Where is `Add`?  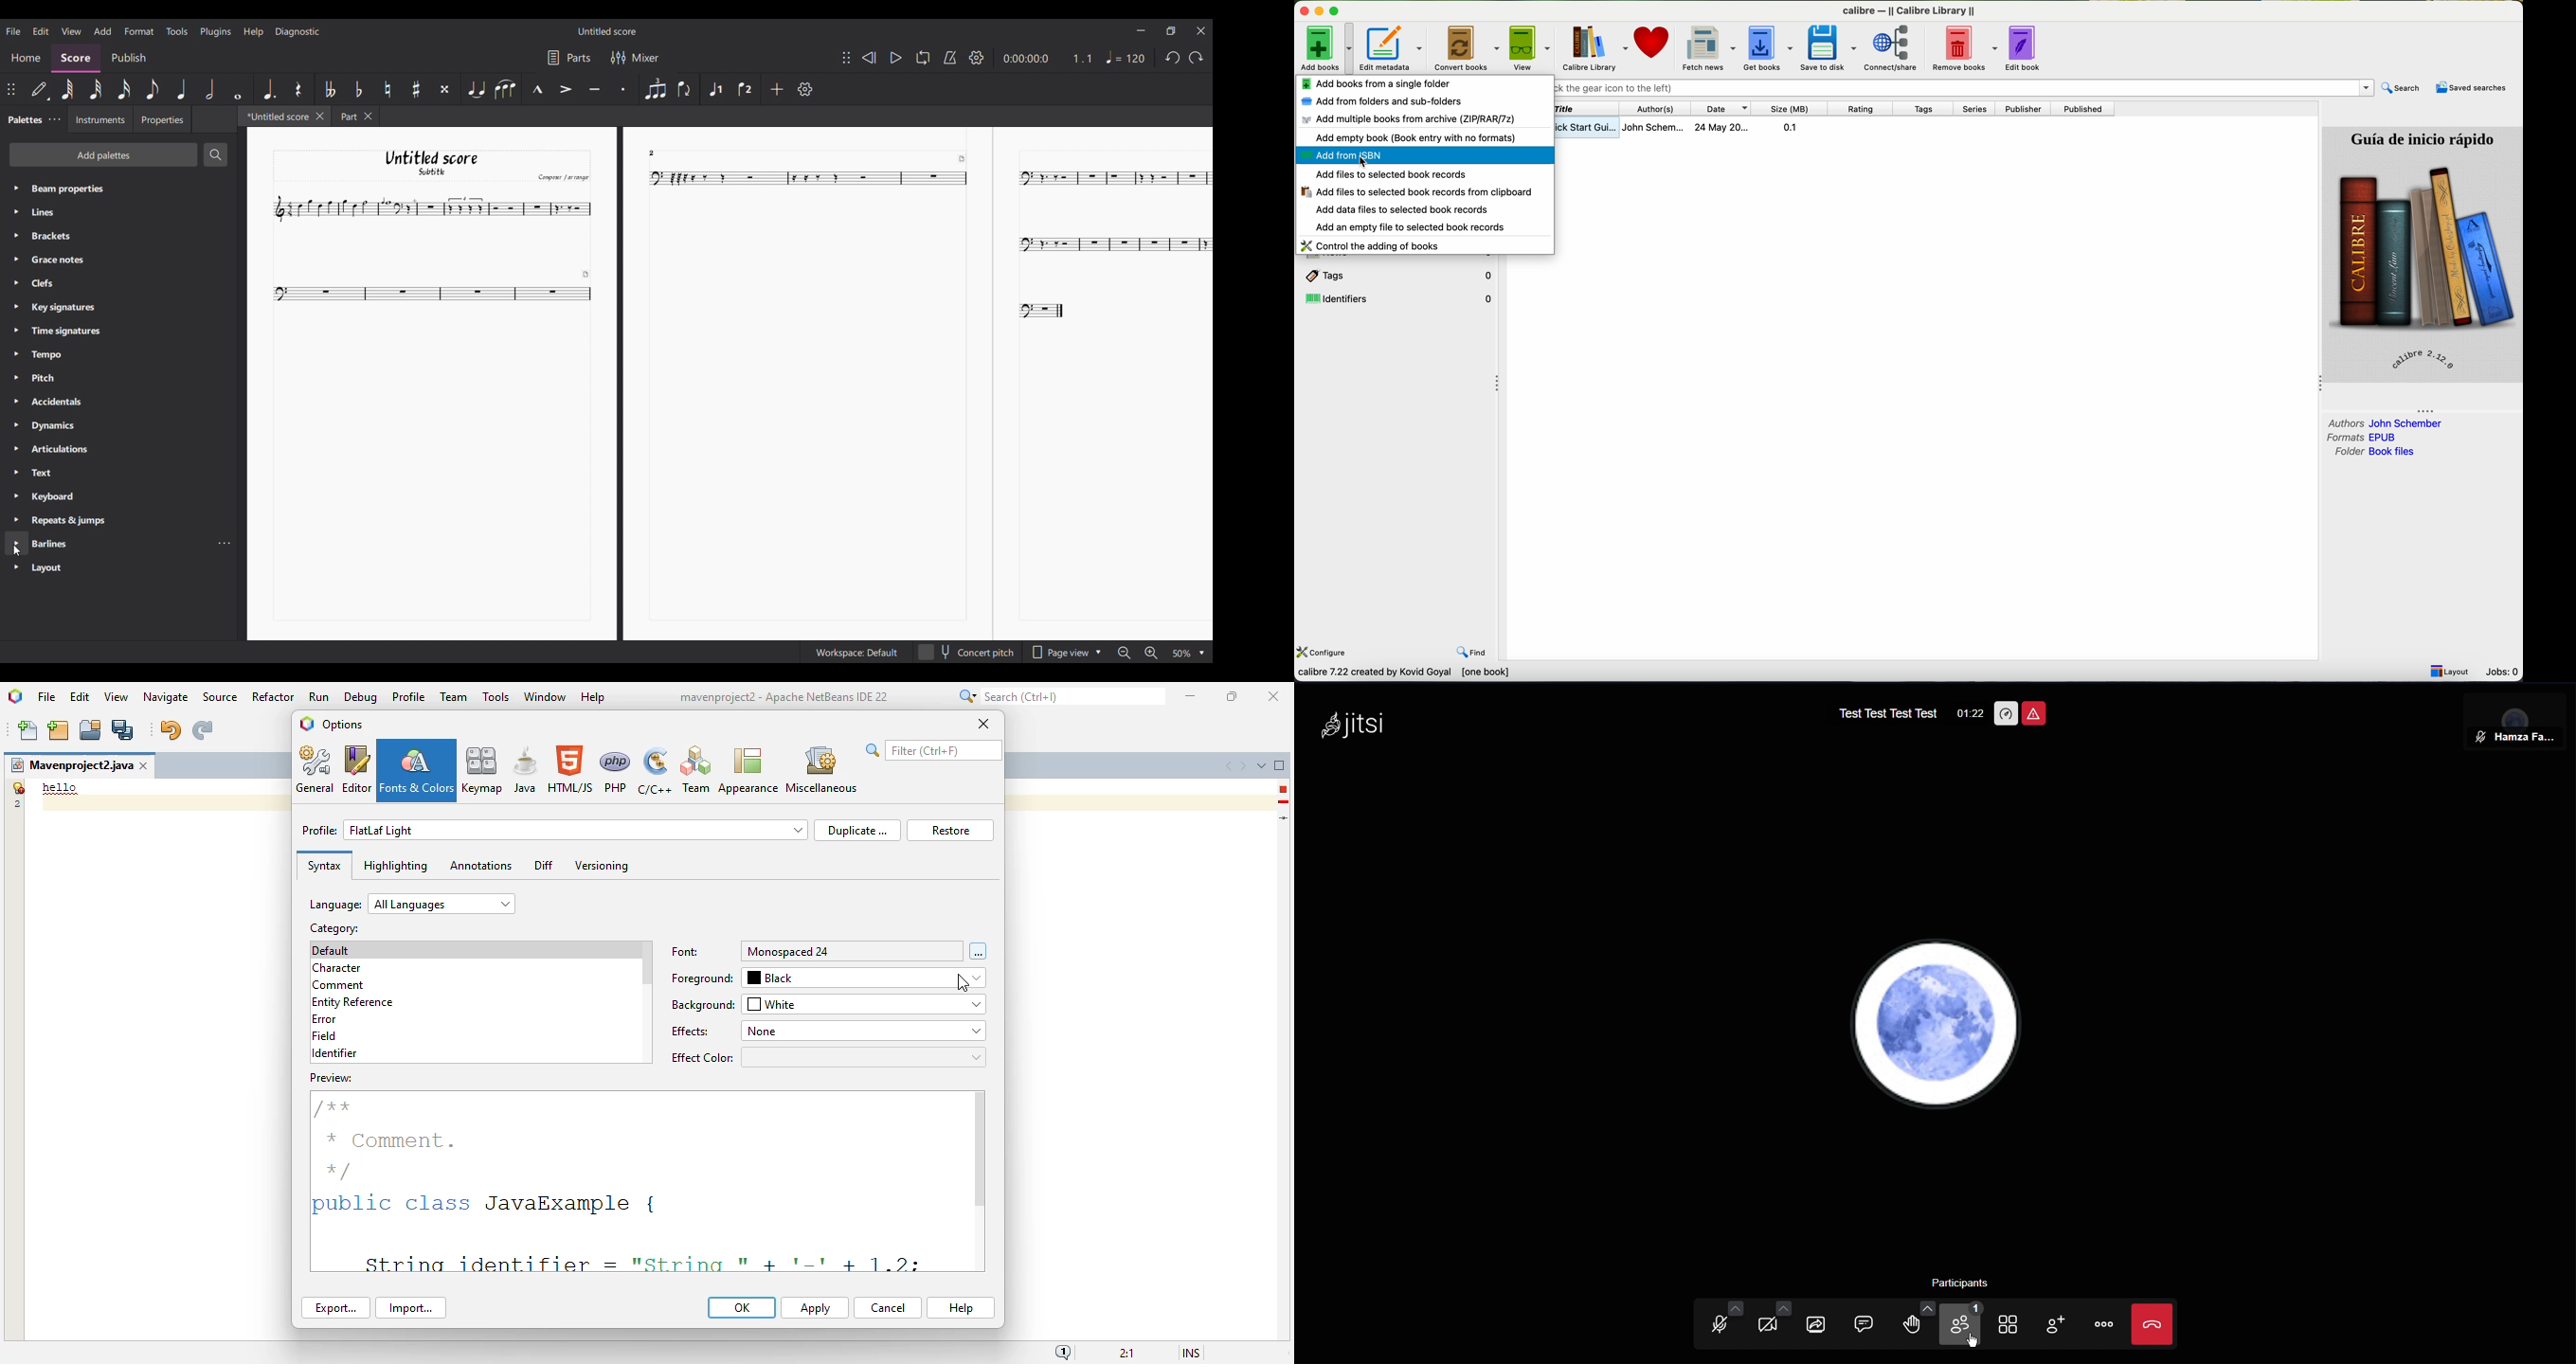 Add is located at coordinates (777, 89).